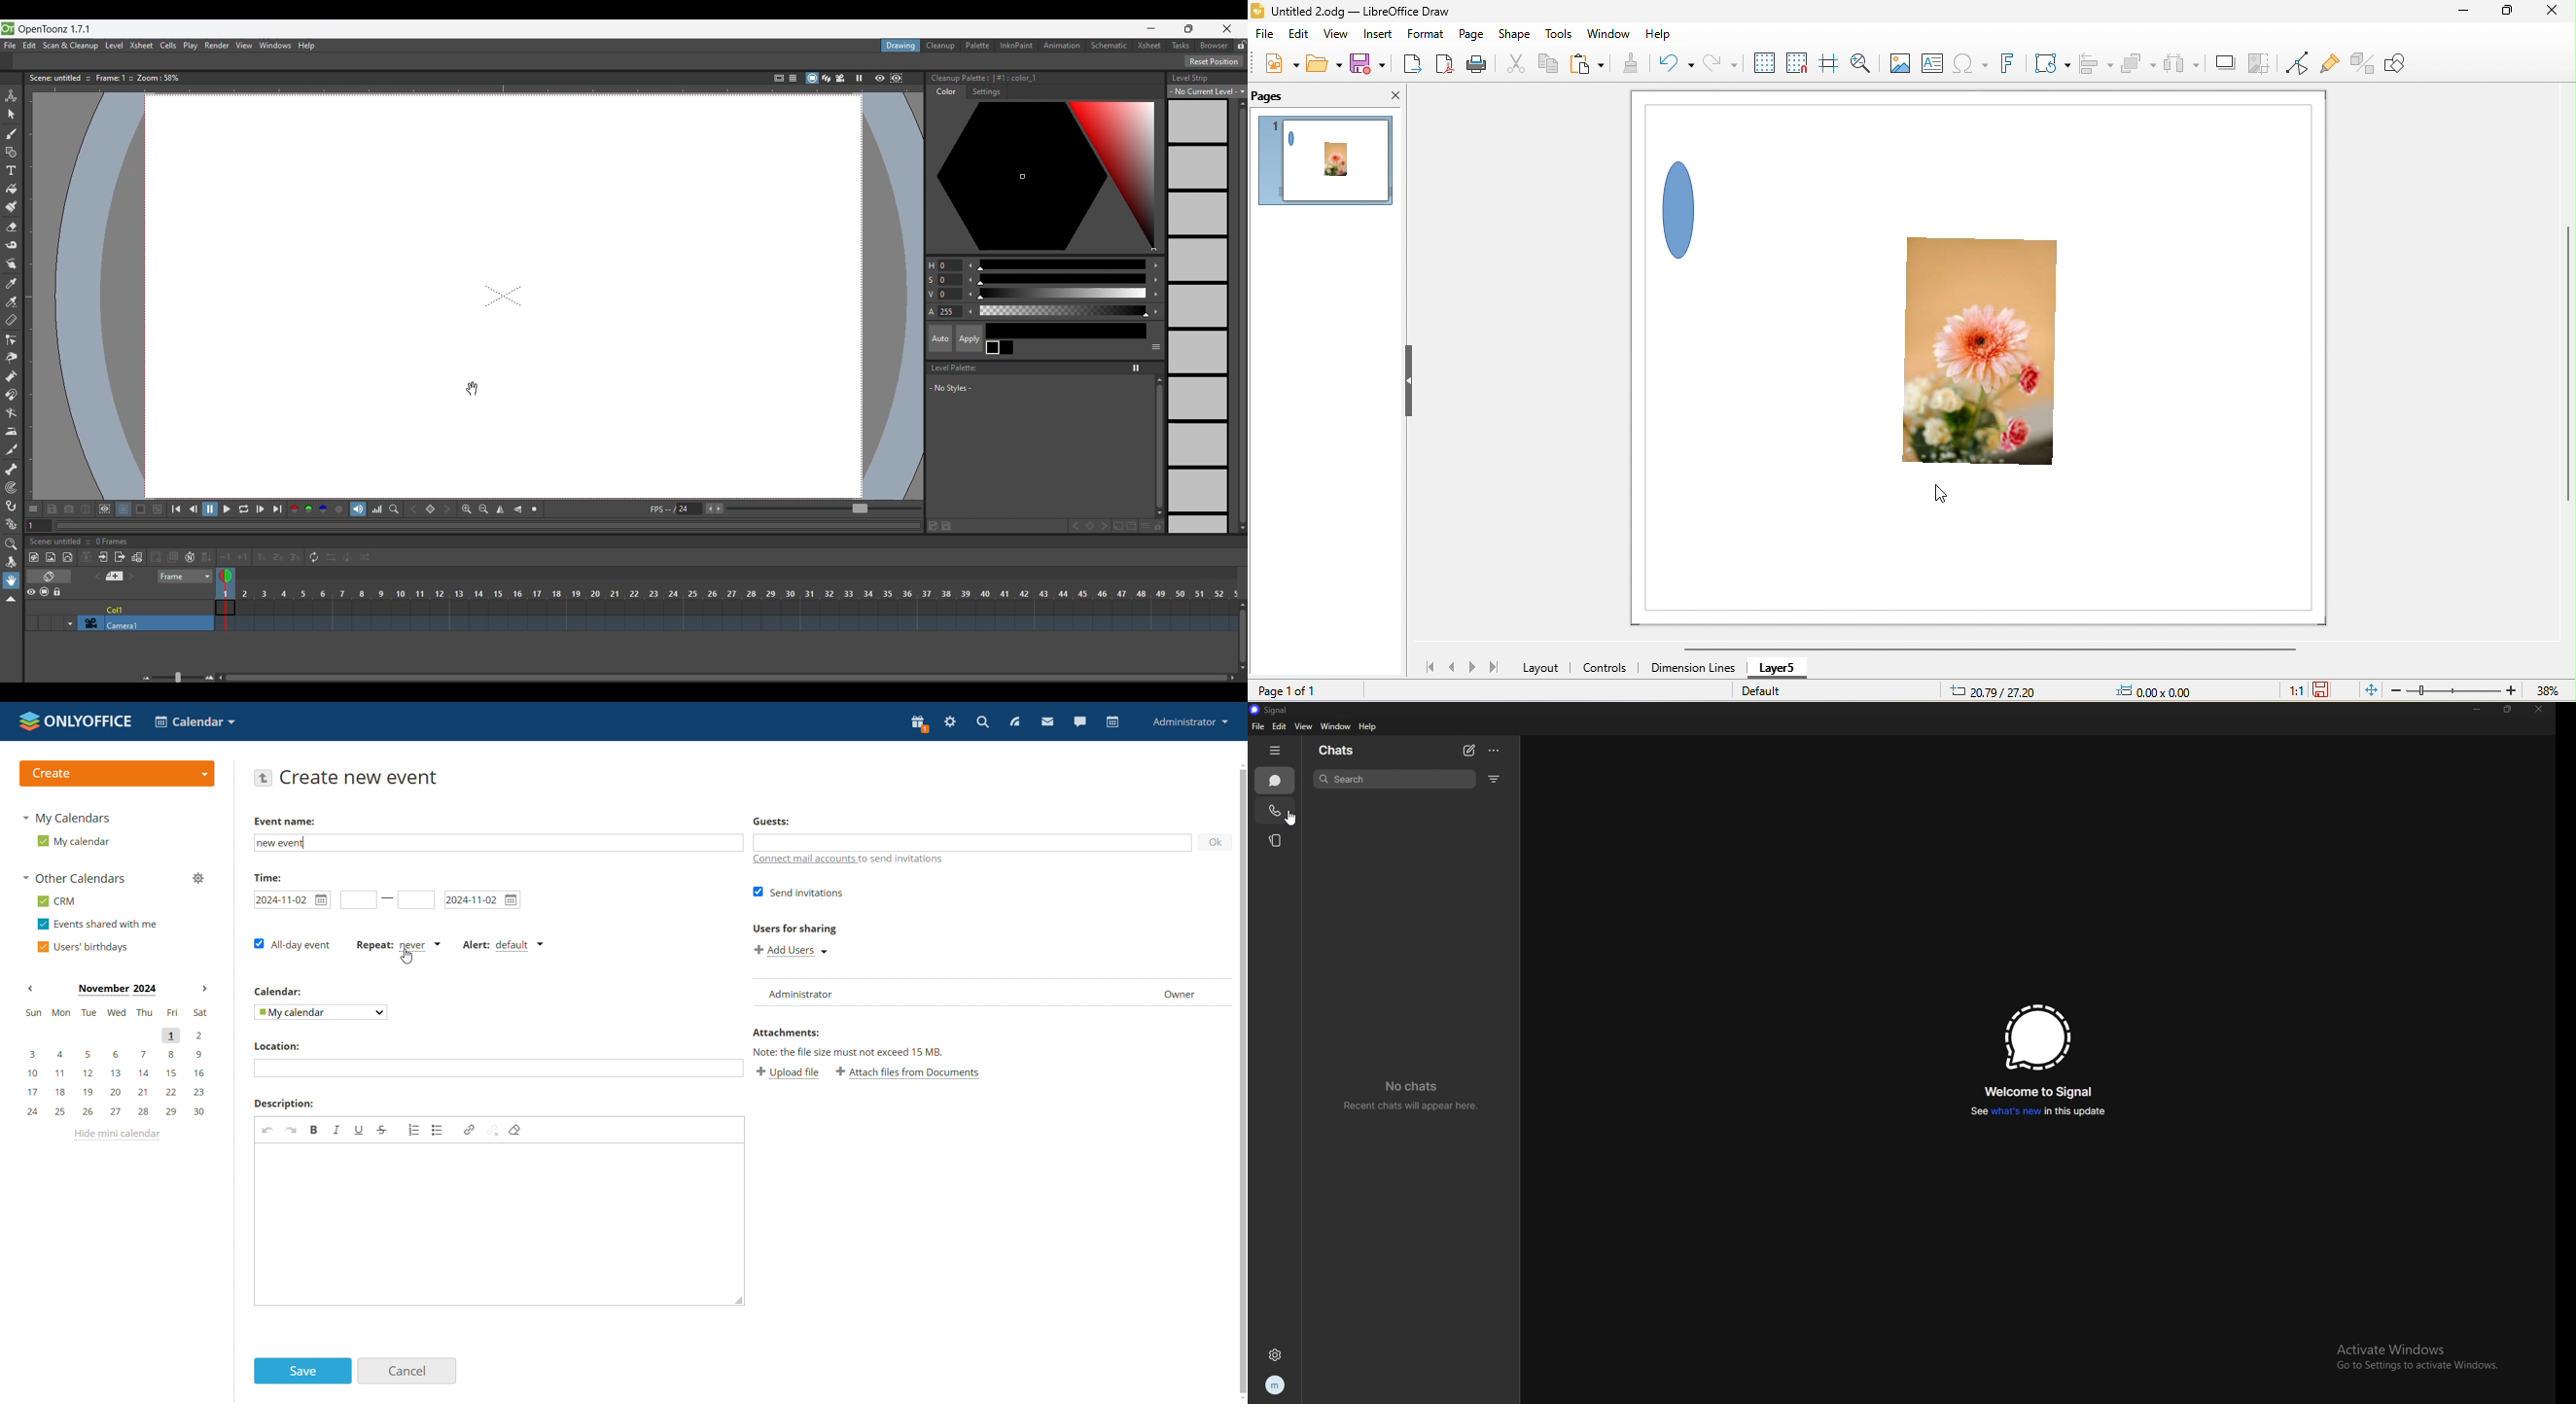 The width and height of the screenshot is (2576, 1428). Describe the element at coordinates (294, 944) in the screenshot. I see `all-day event checkbox` at that location.